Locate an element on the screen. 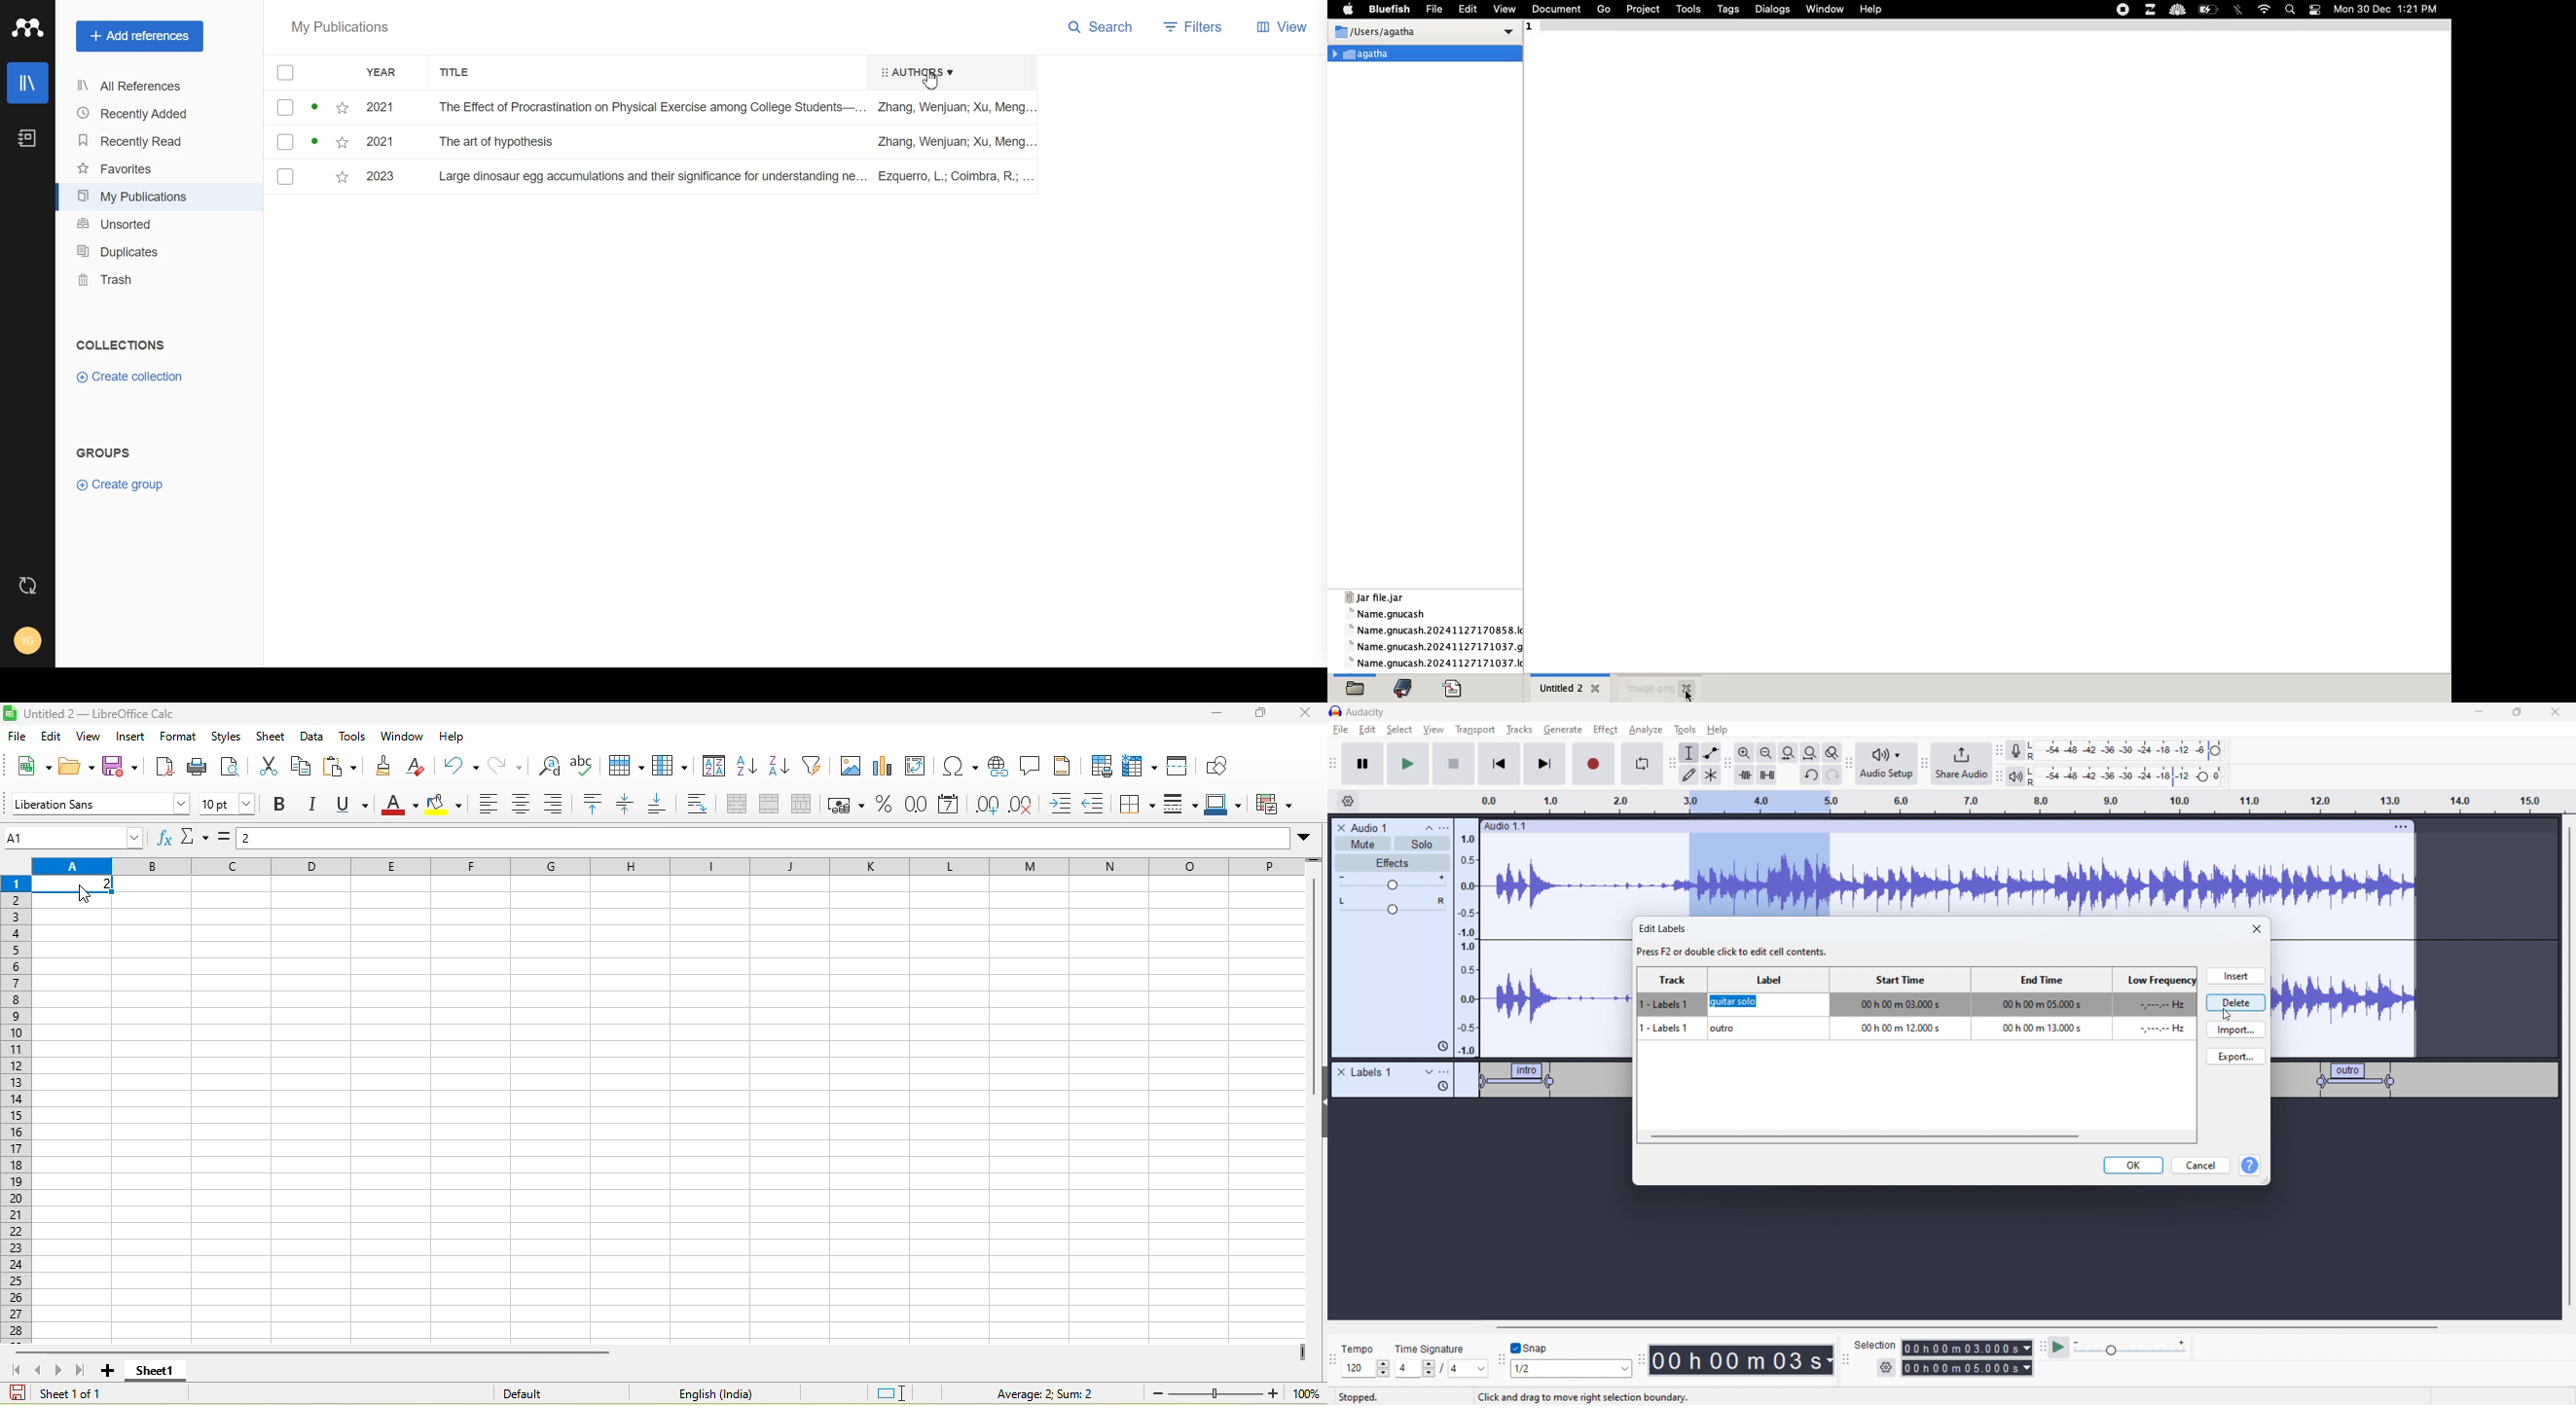  name is located at coordinates (1436, 663).